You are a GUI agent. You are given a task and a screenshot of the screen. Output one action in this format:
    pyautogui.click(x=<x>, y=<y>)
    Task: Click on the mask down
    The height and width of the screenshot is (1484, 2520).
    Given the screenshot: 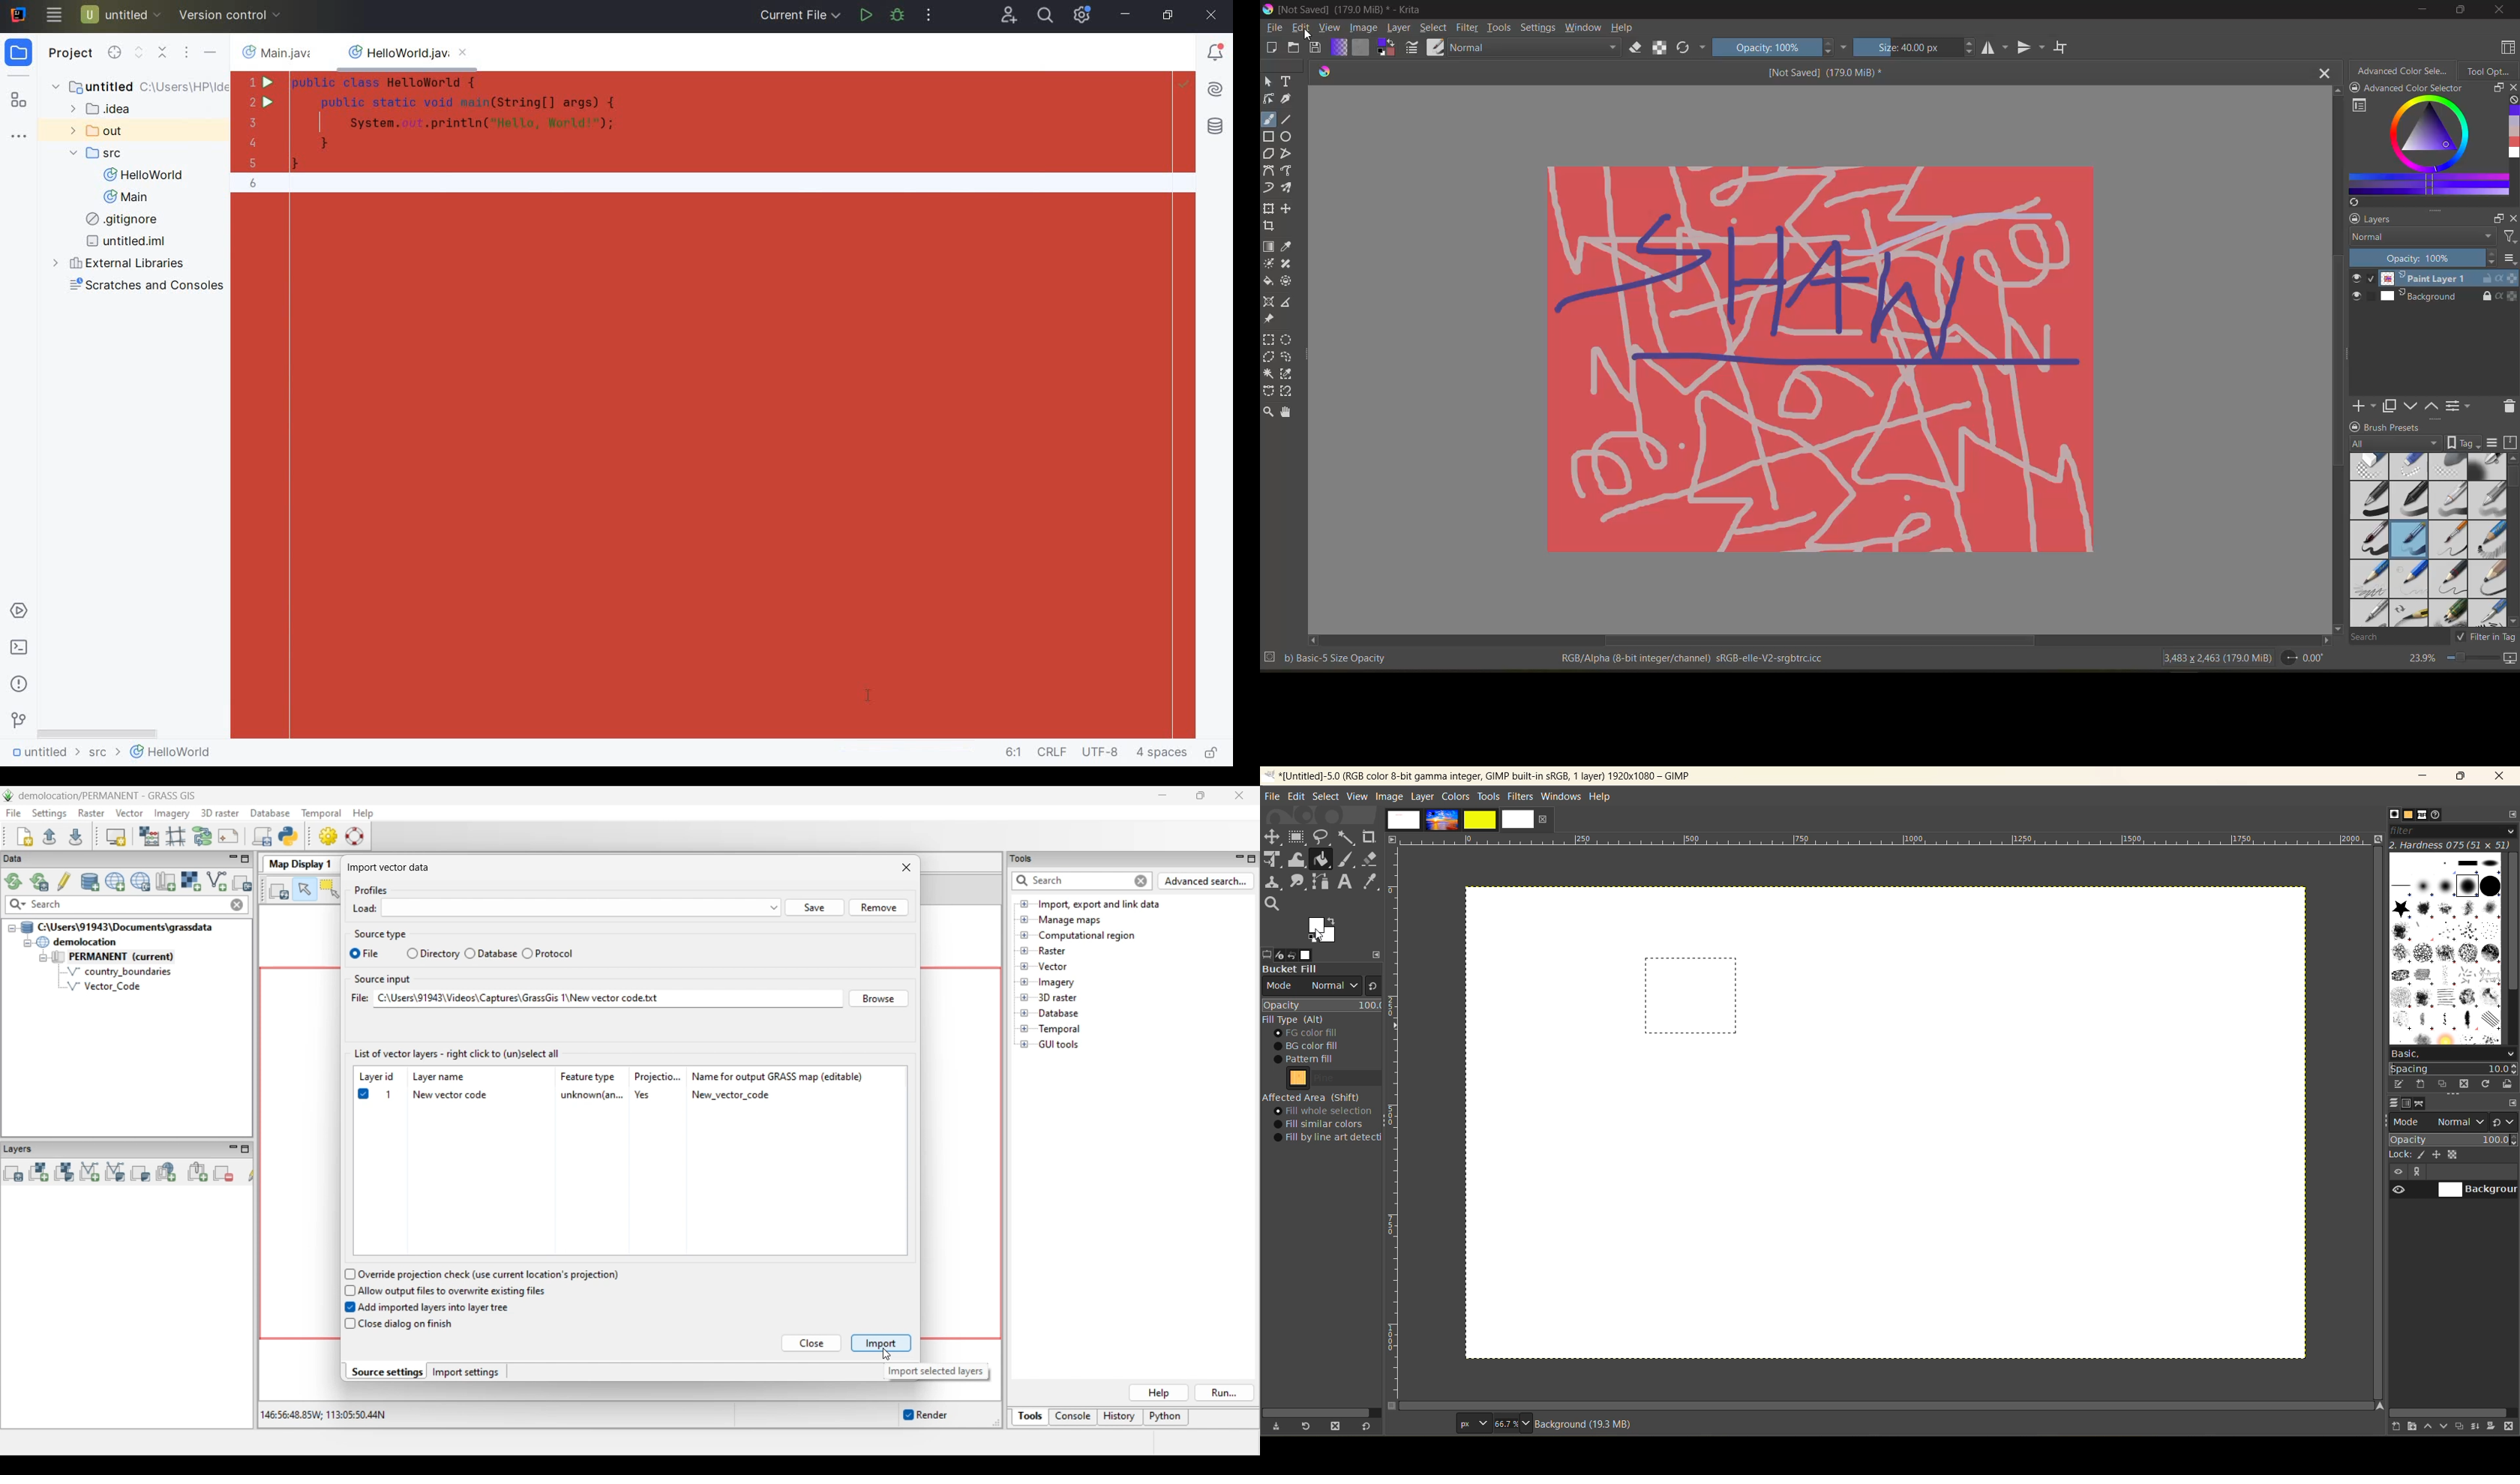 What is the action you would take?
    pyautogui.click(x=2414, y=407)
    